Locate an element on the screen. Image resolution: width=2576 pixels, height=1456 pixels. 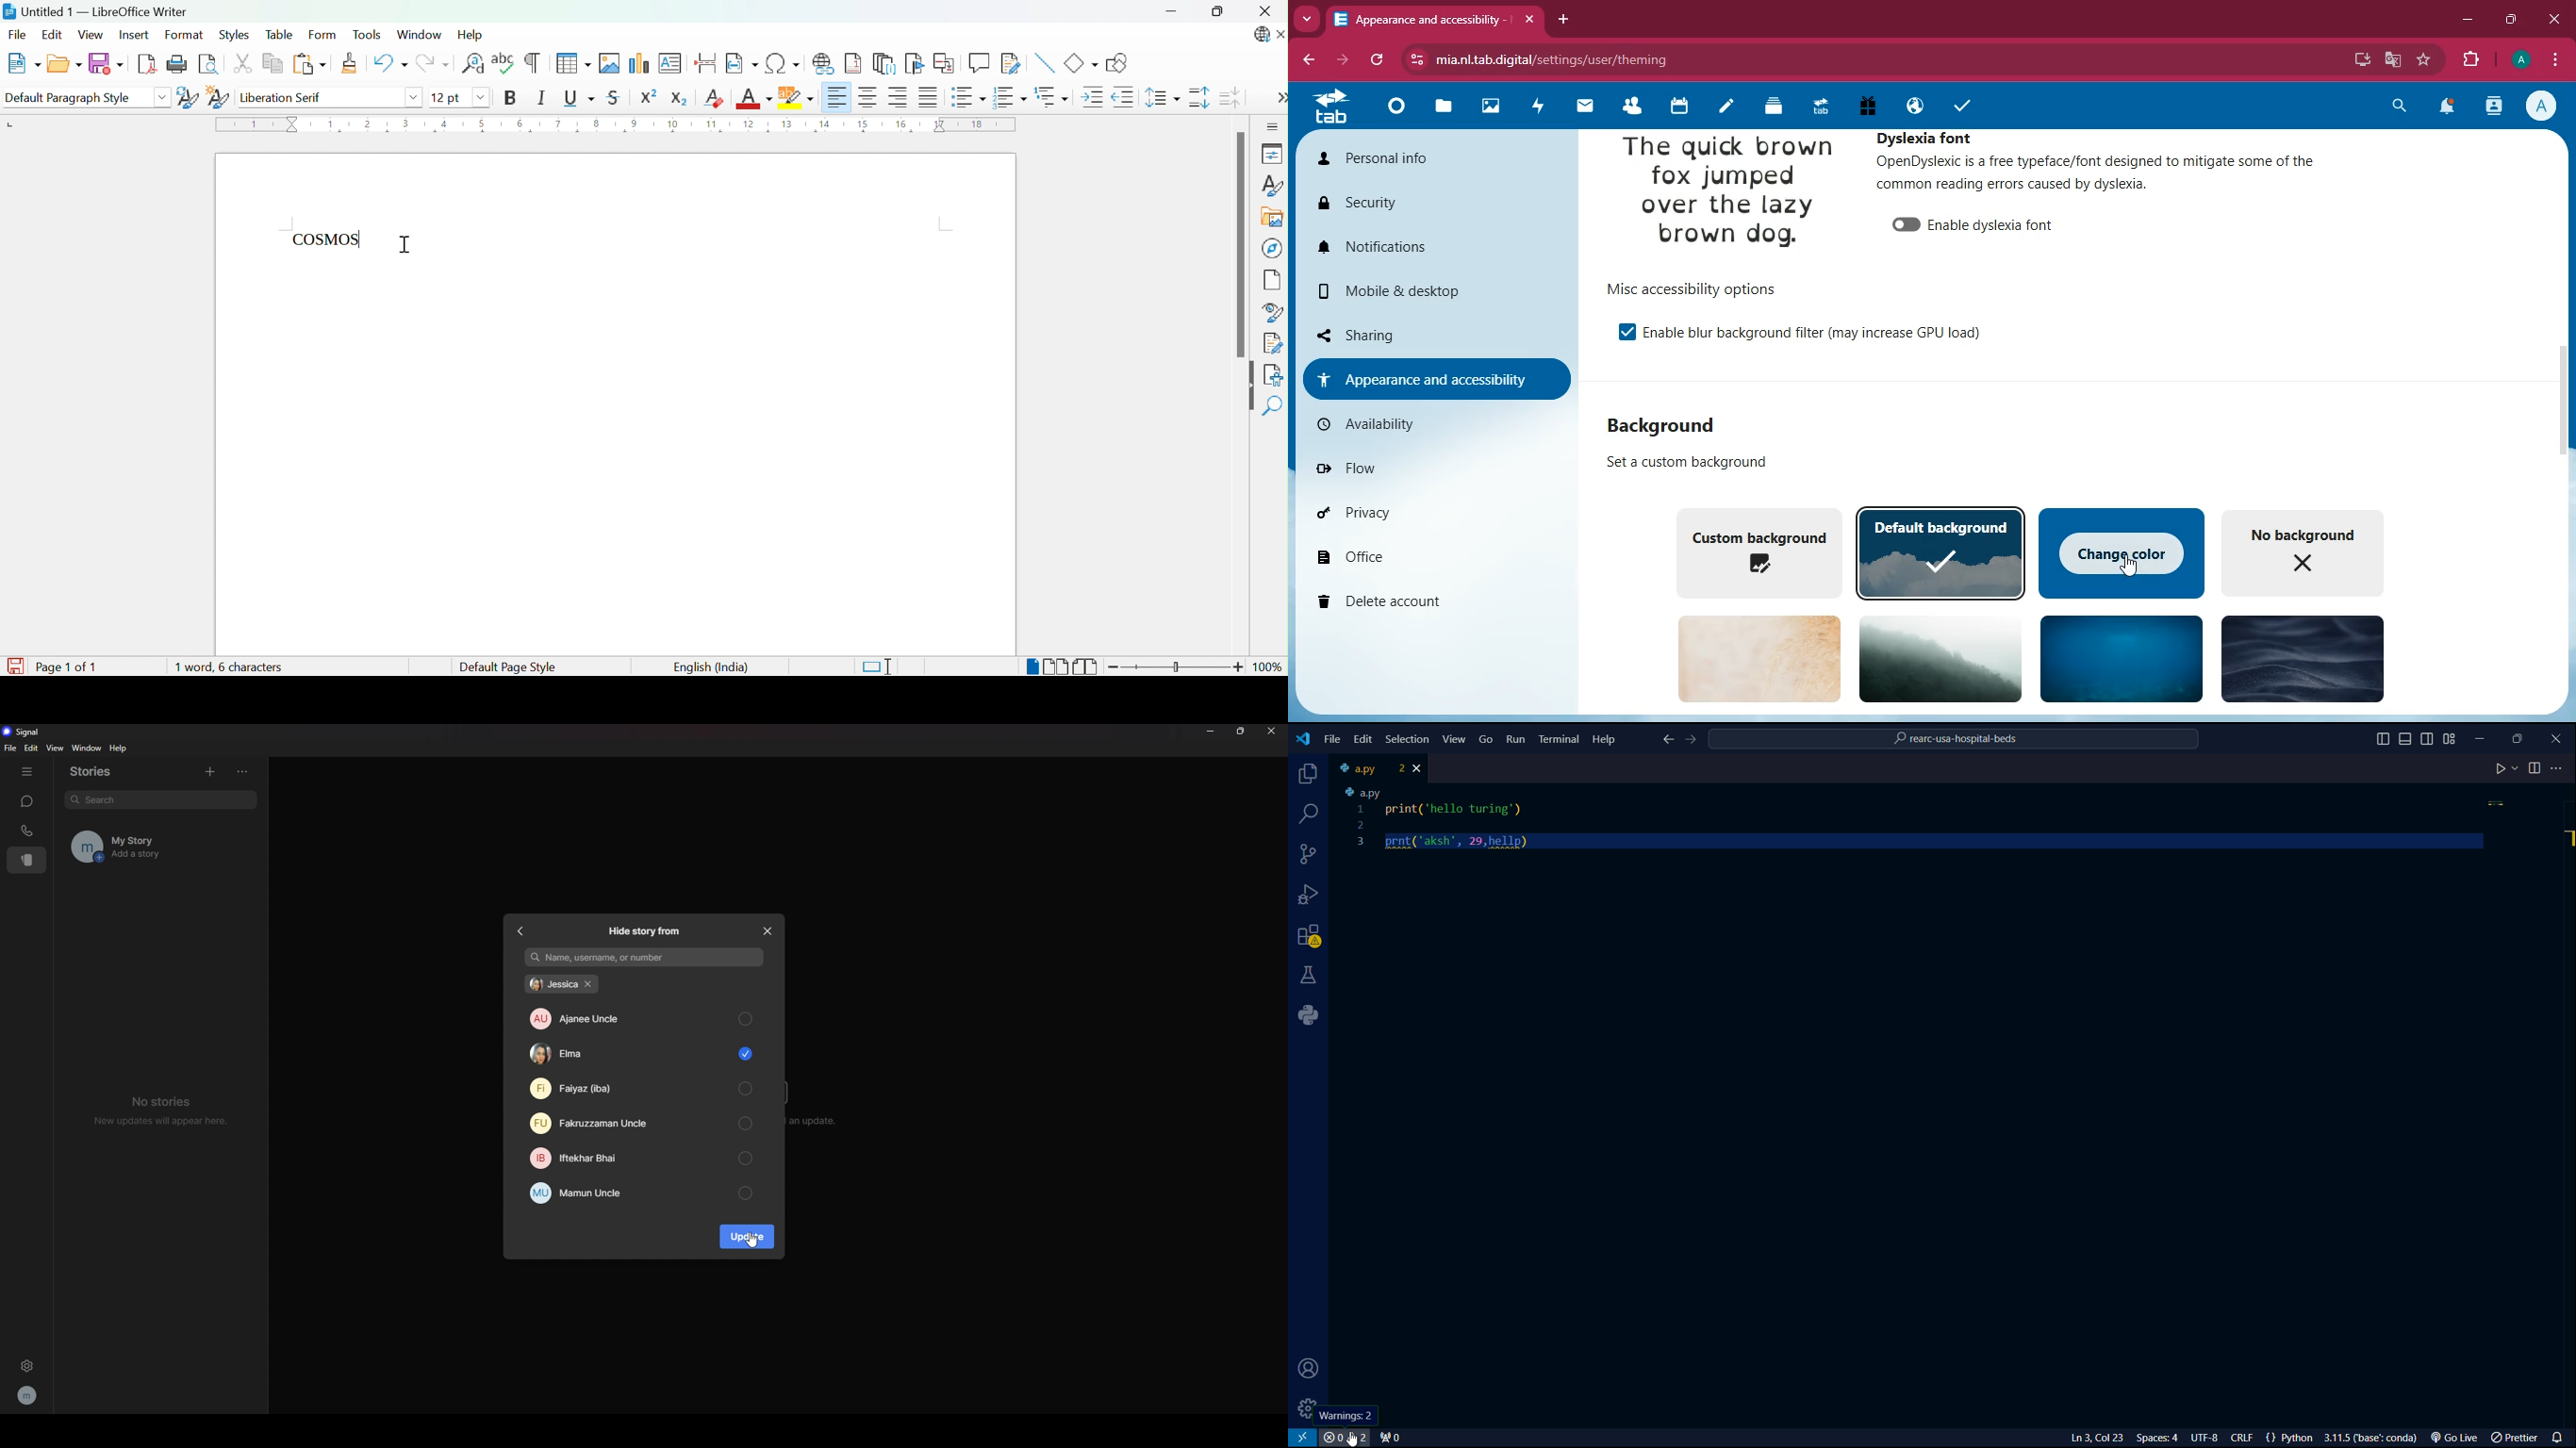
elma is located at coordinates (643, 1057).